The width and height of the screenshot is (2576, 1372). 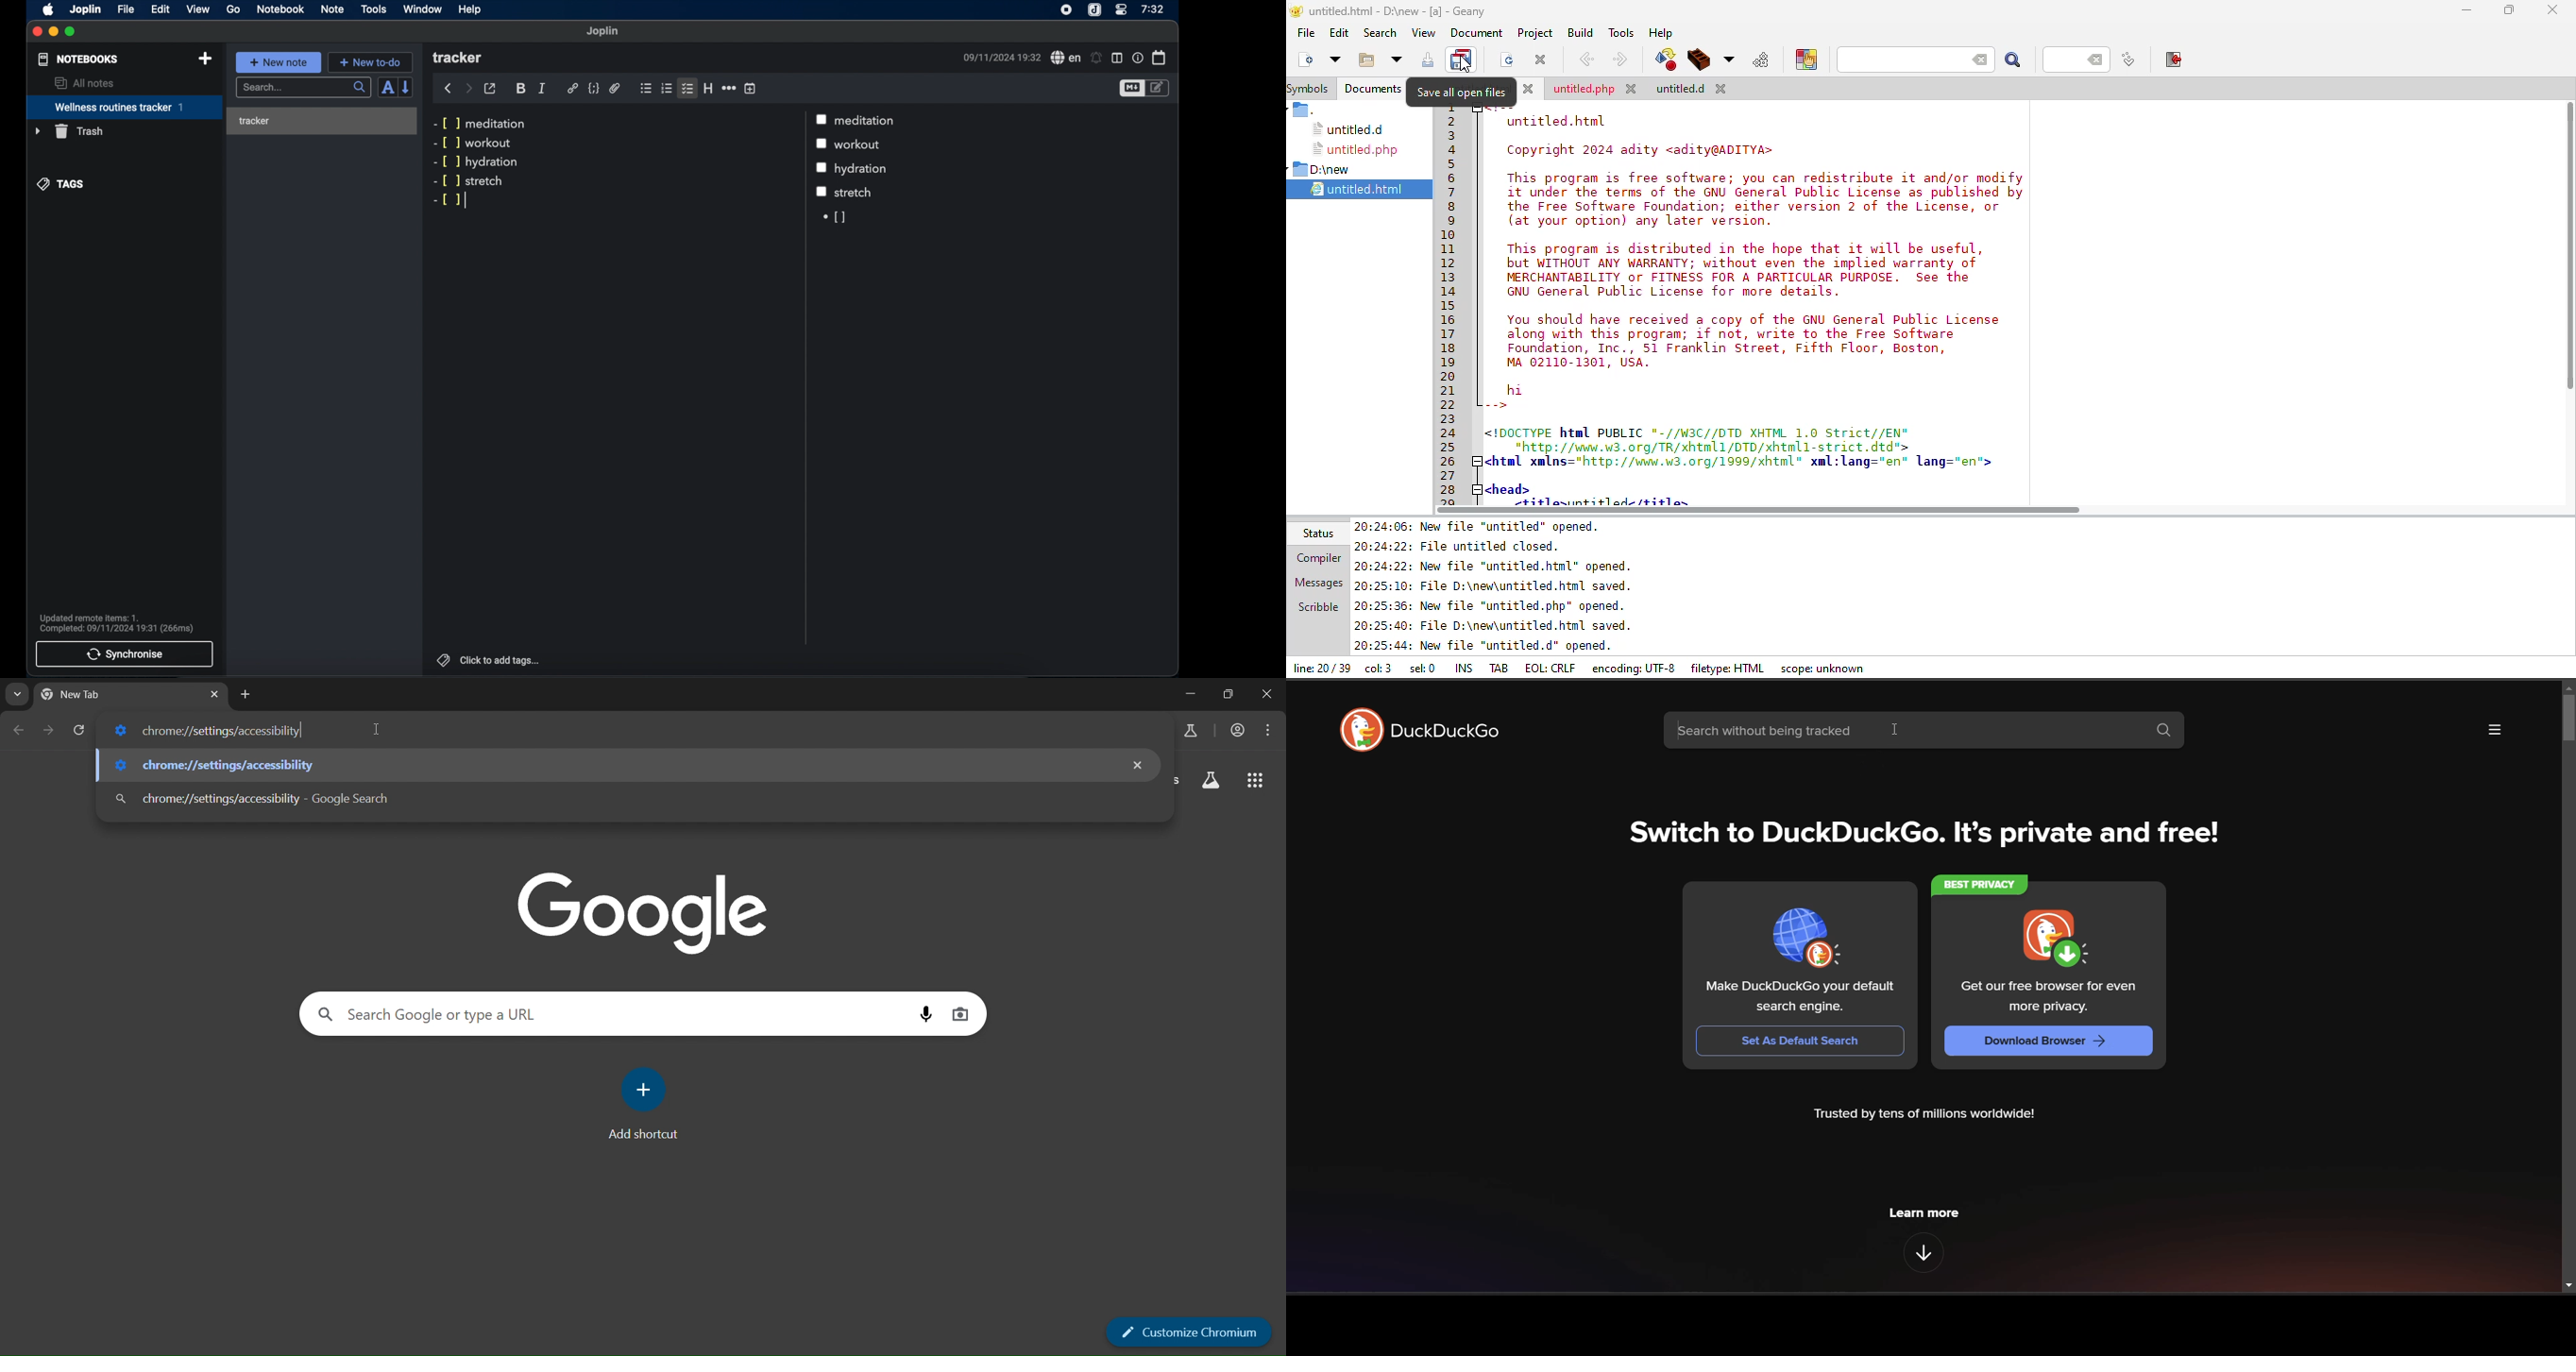 I want to click on toggle external editor, so click(x=490, y=88).